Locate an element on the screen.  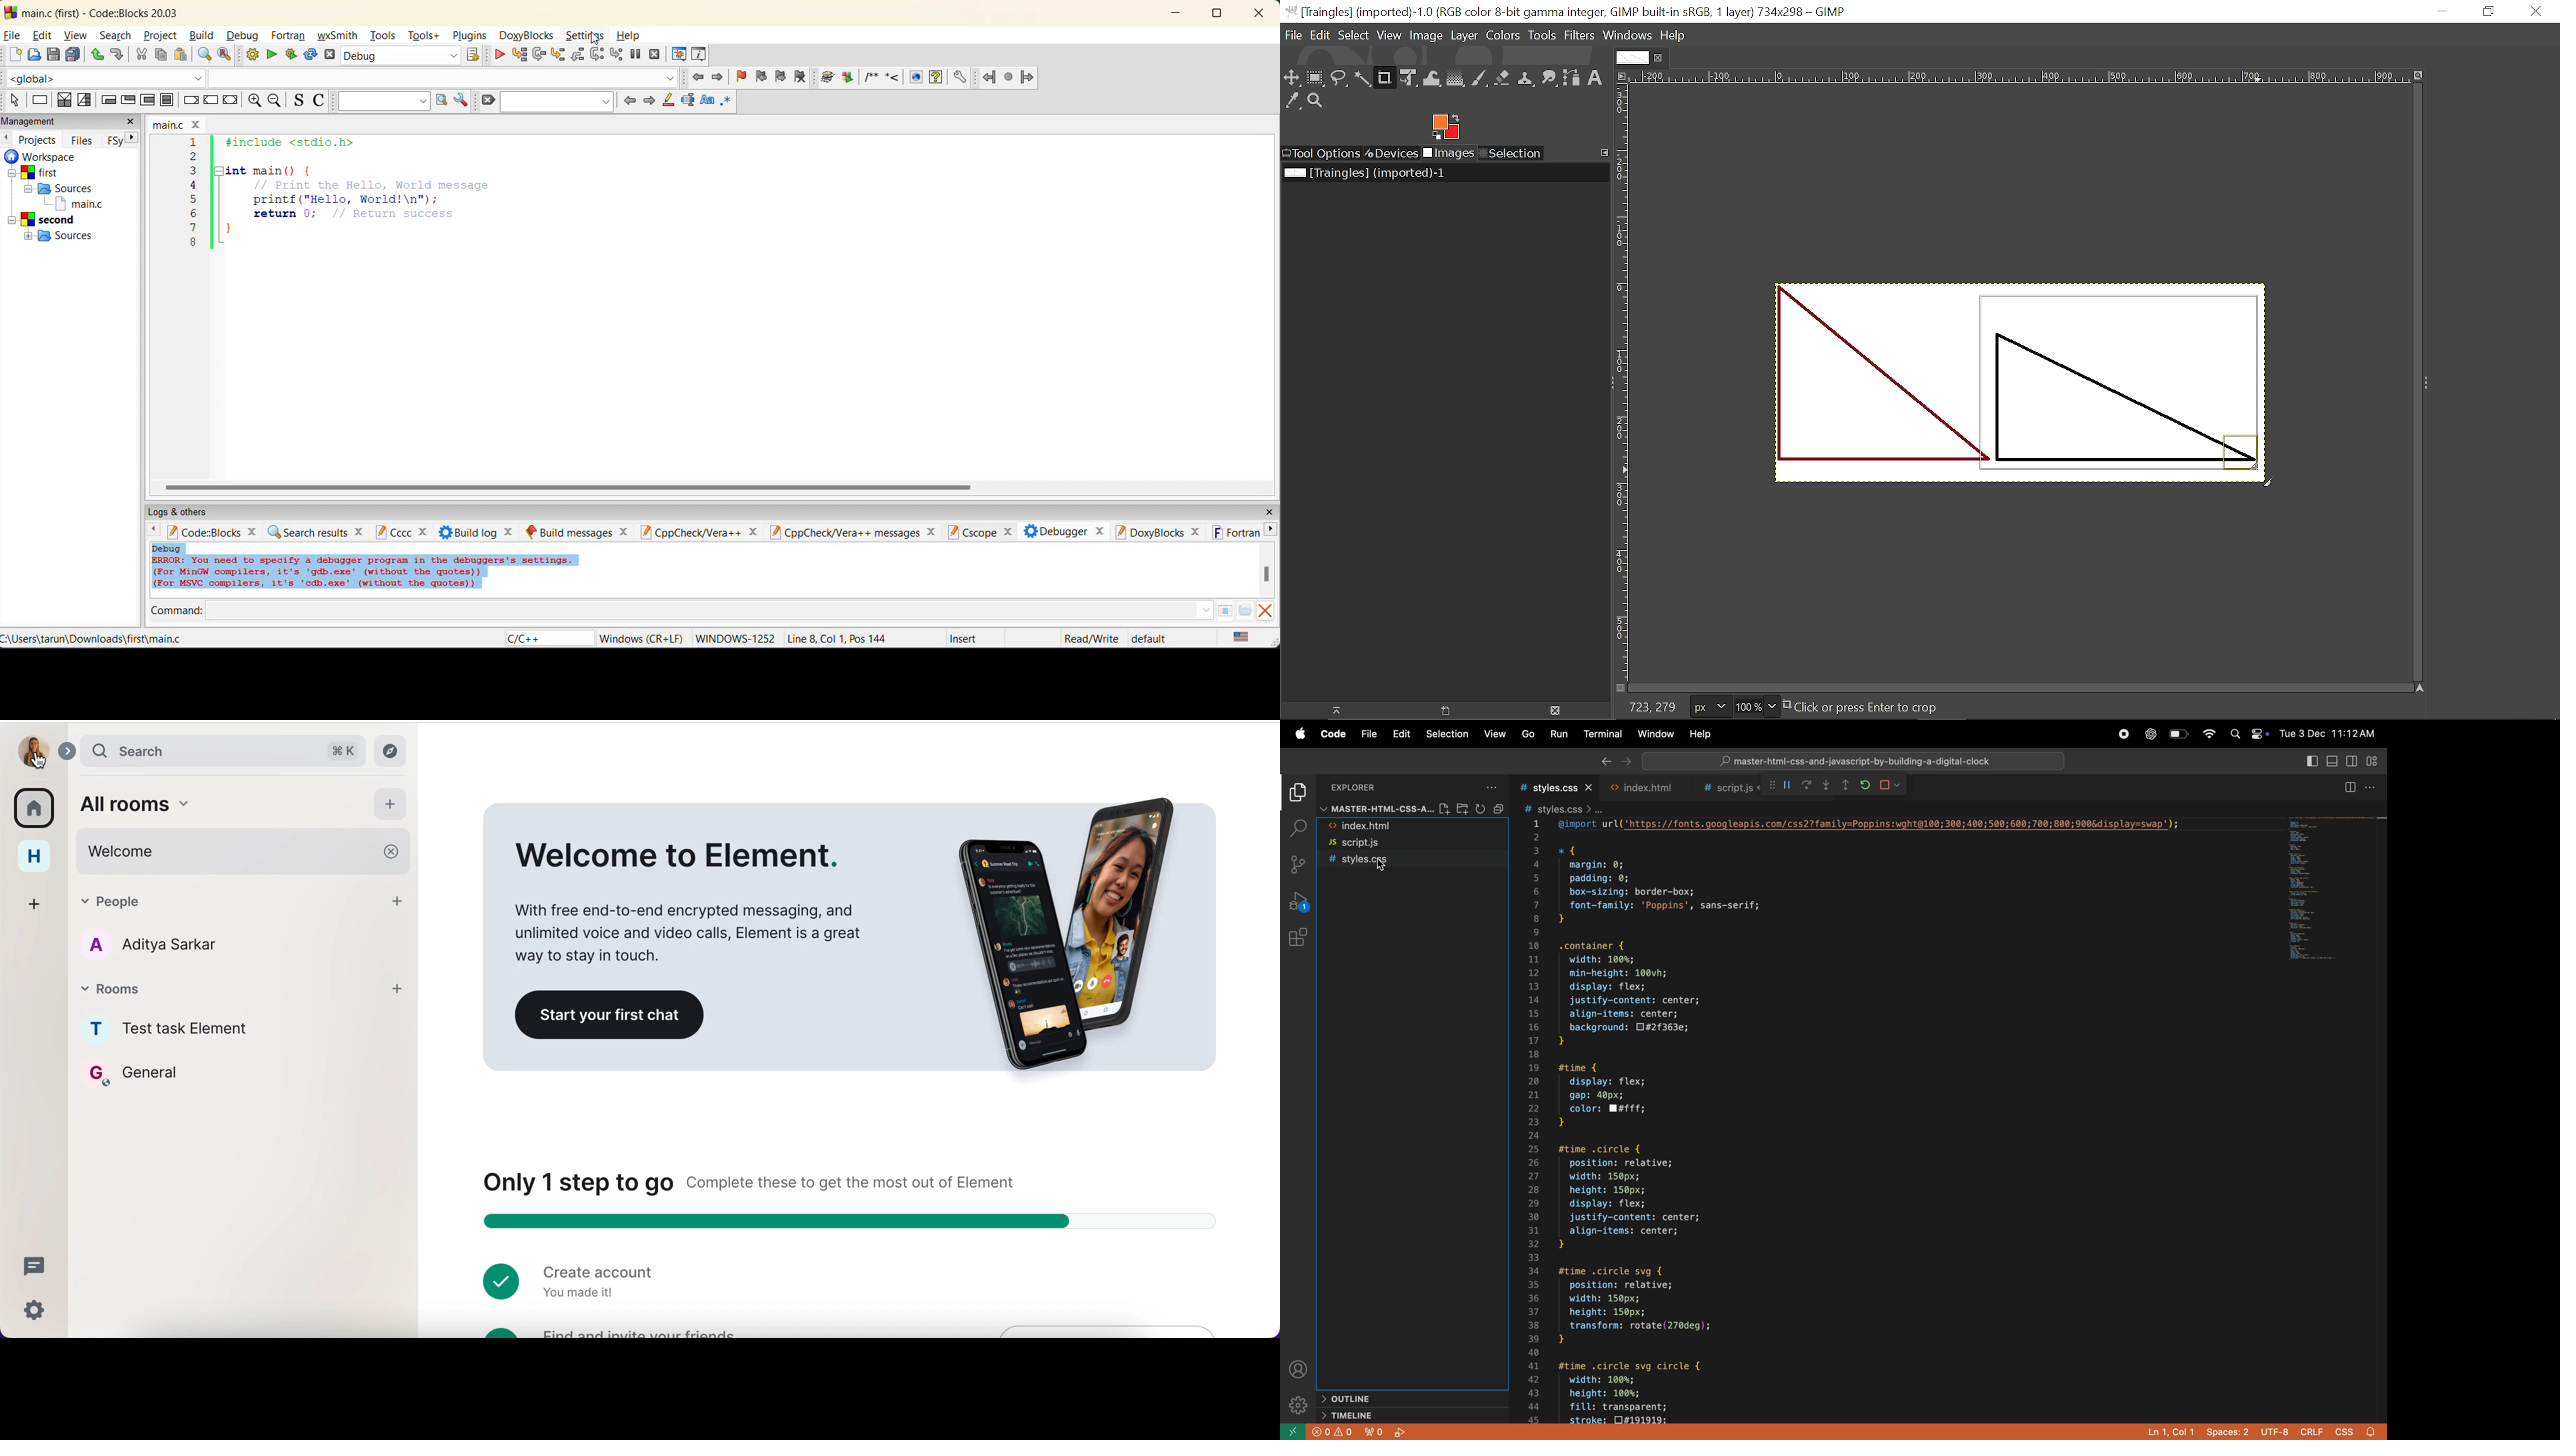
find and invite your friends is located at coordinates (622, 1330).